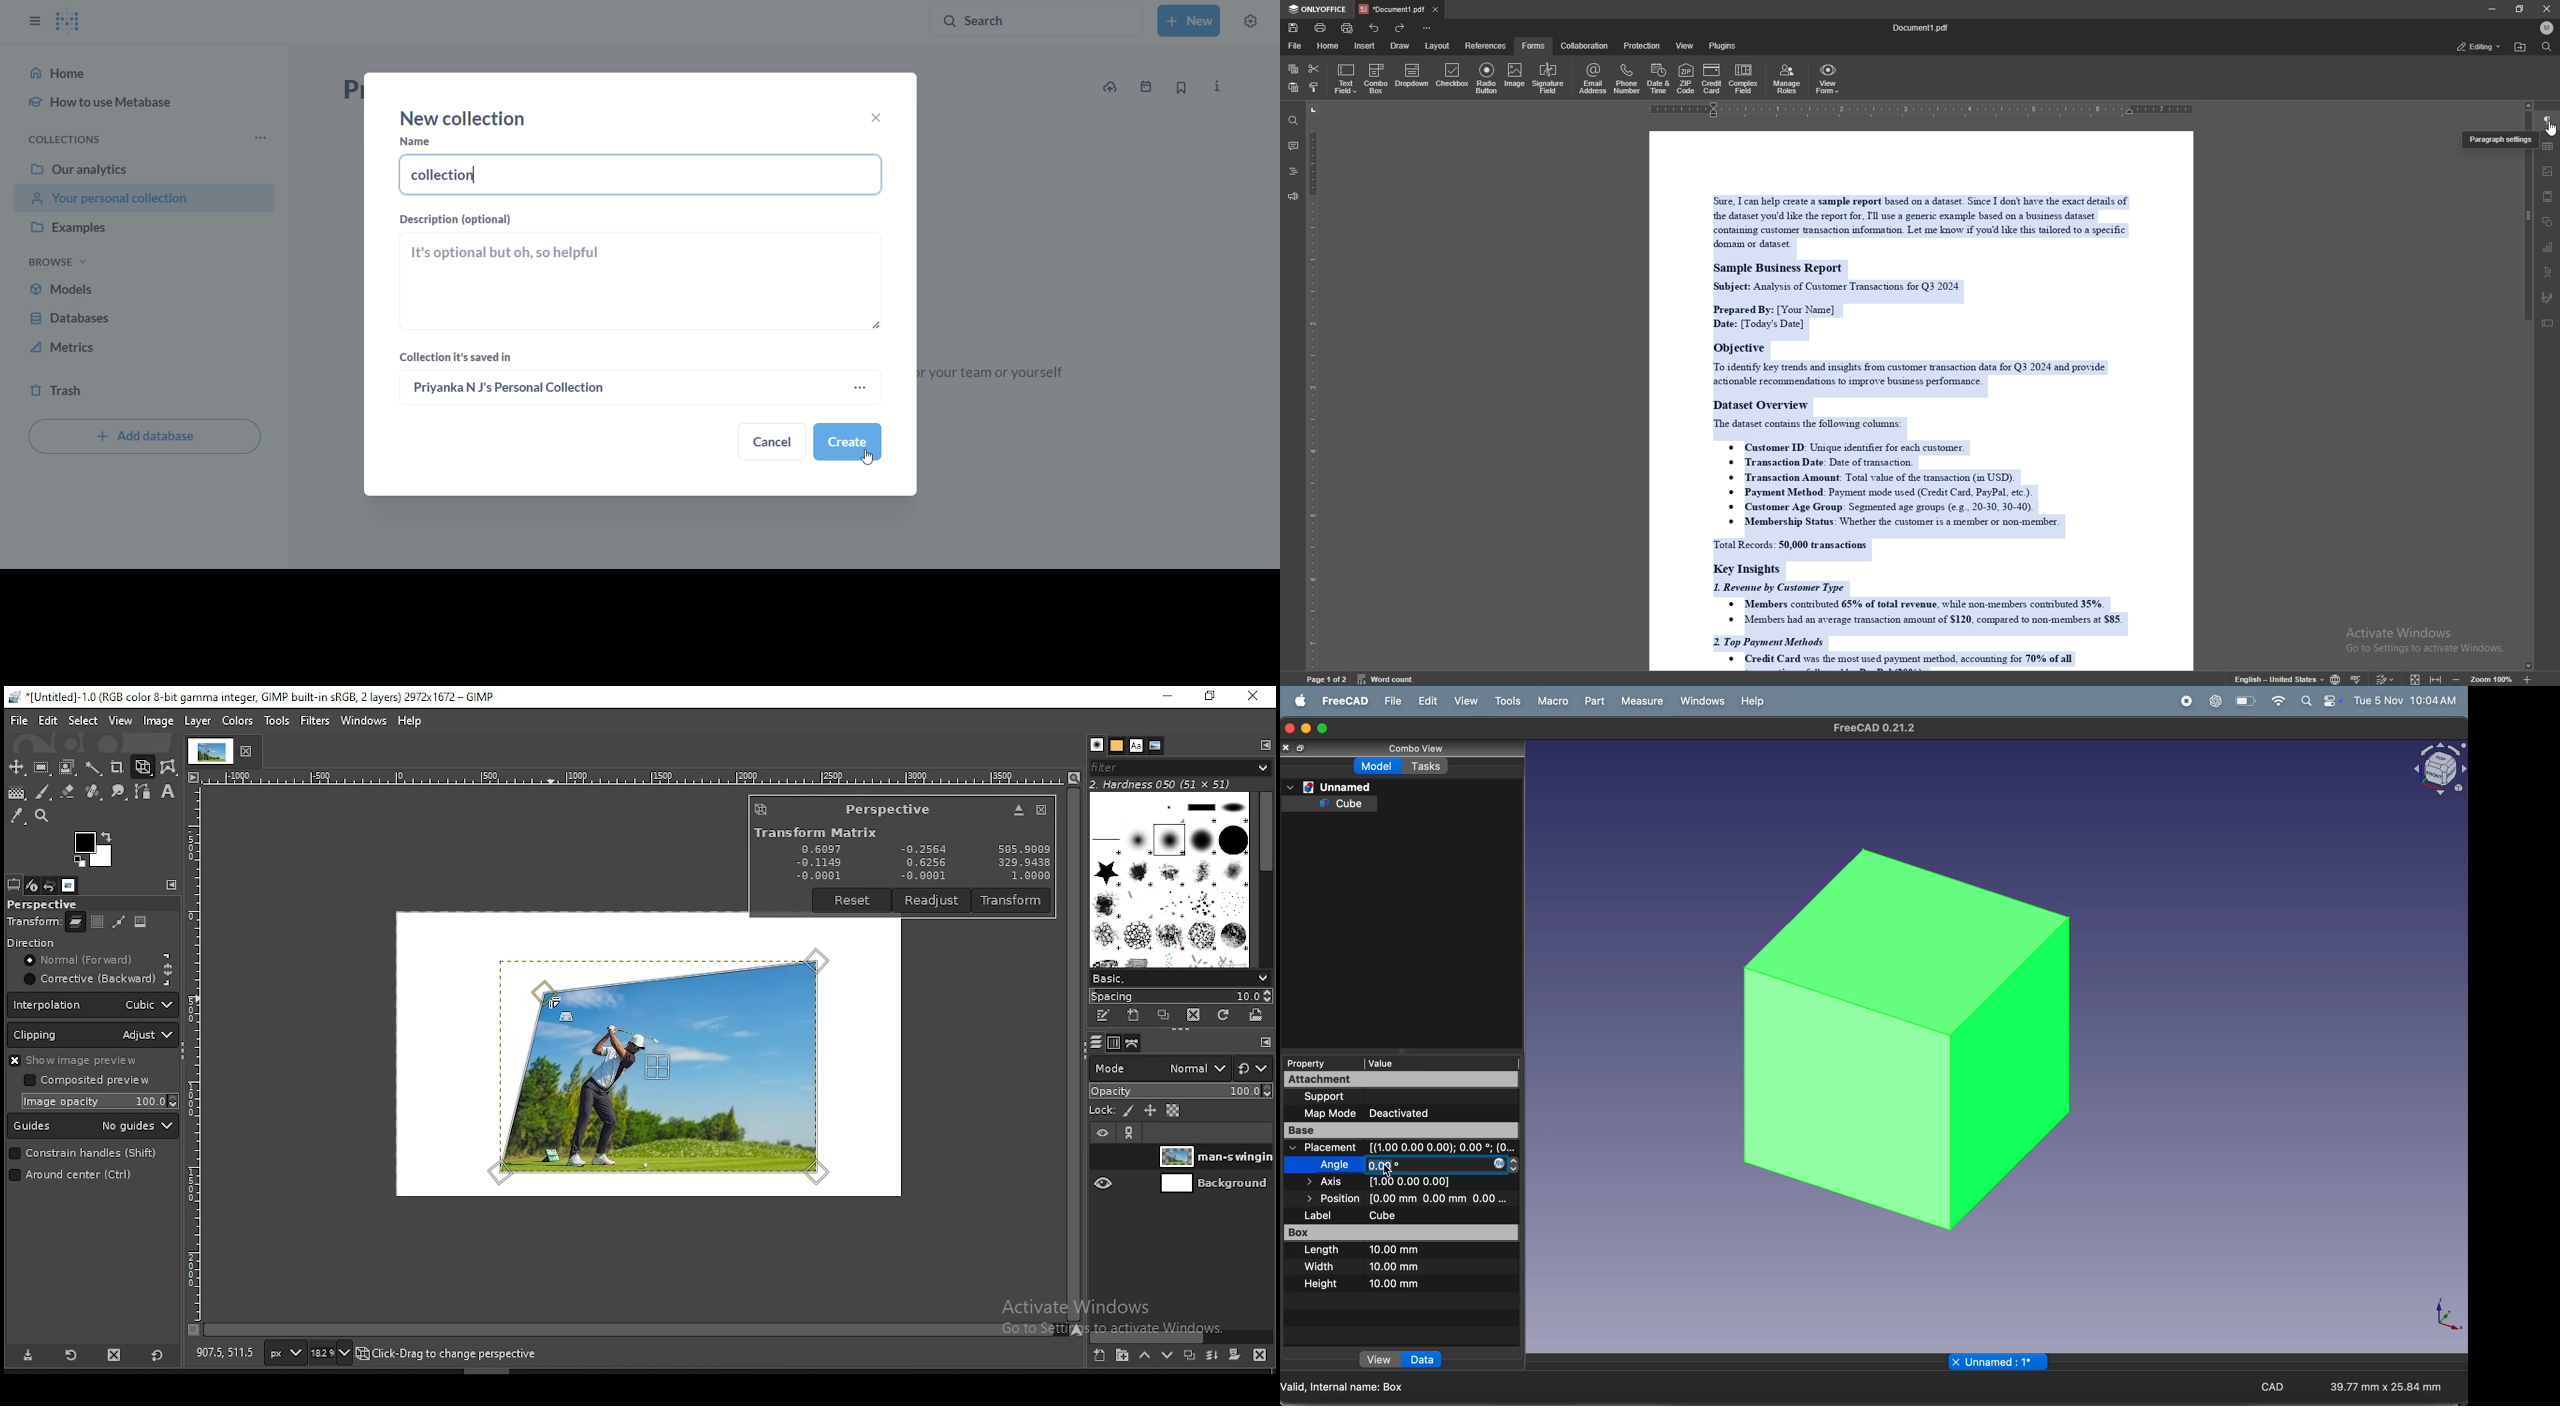 The width and height of the screenshot is (2576, 1428). What do you see at coordinates (1330, 46) in the screenshot?
I see `home` at bounding box center [1330, 46].